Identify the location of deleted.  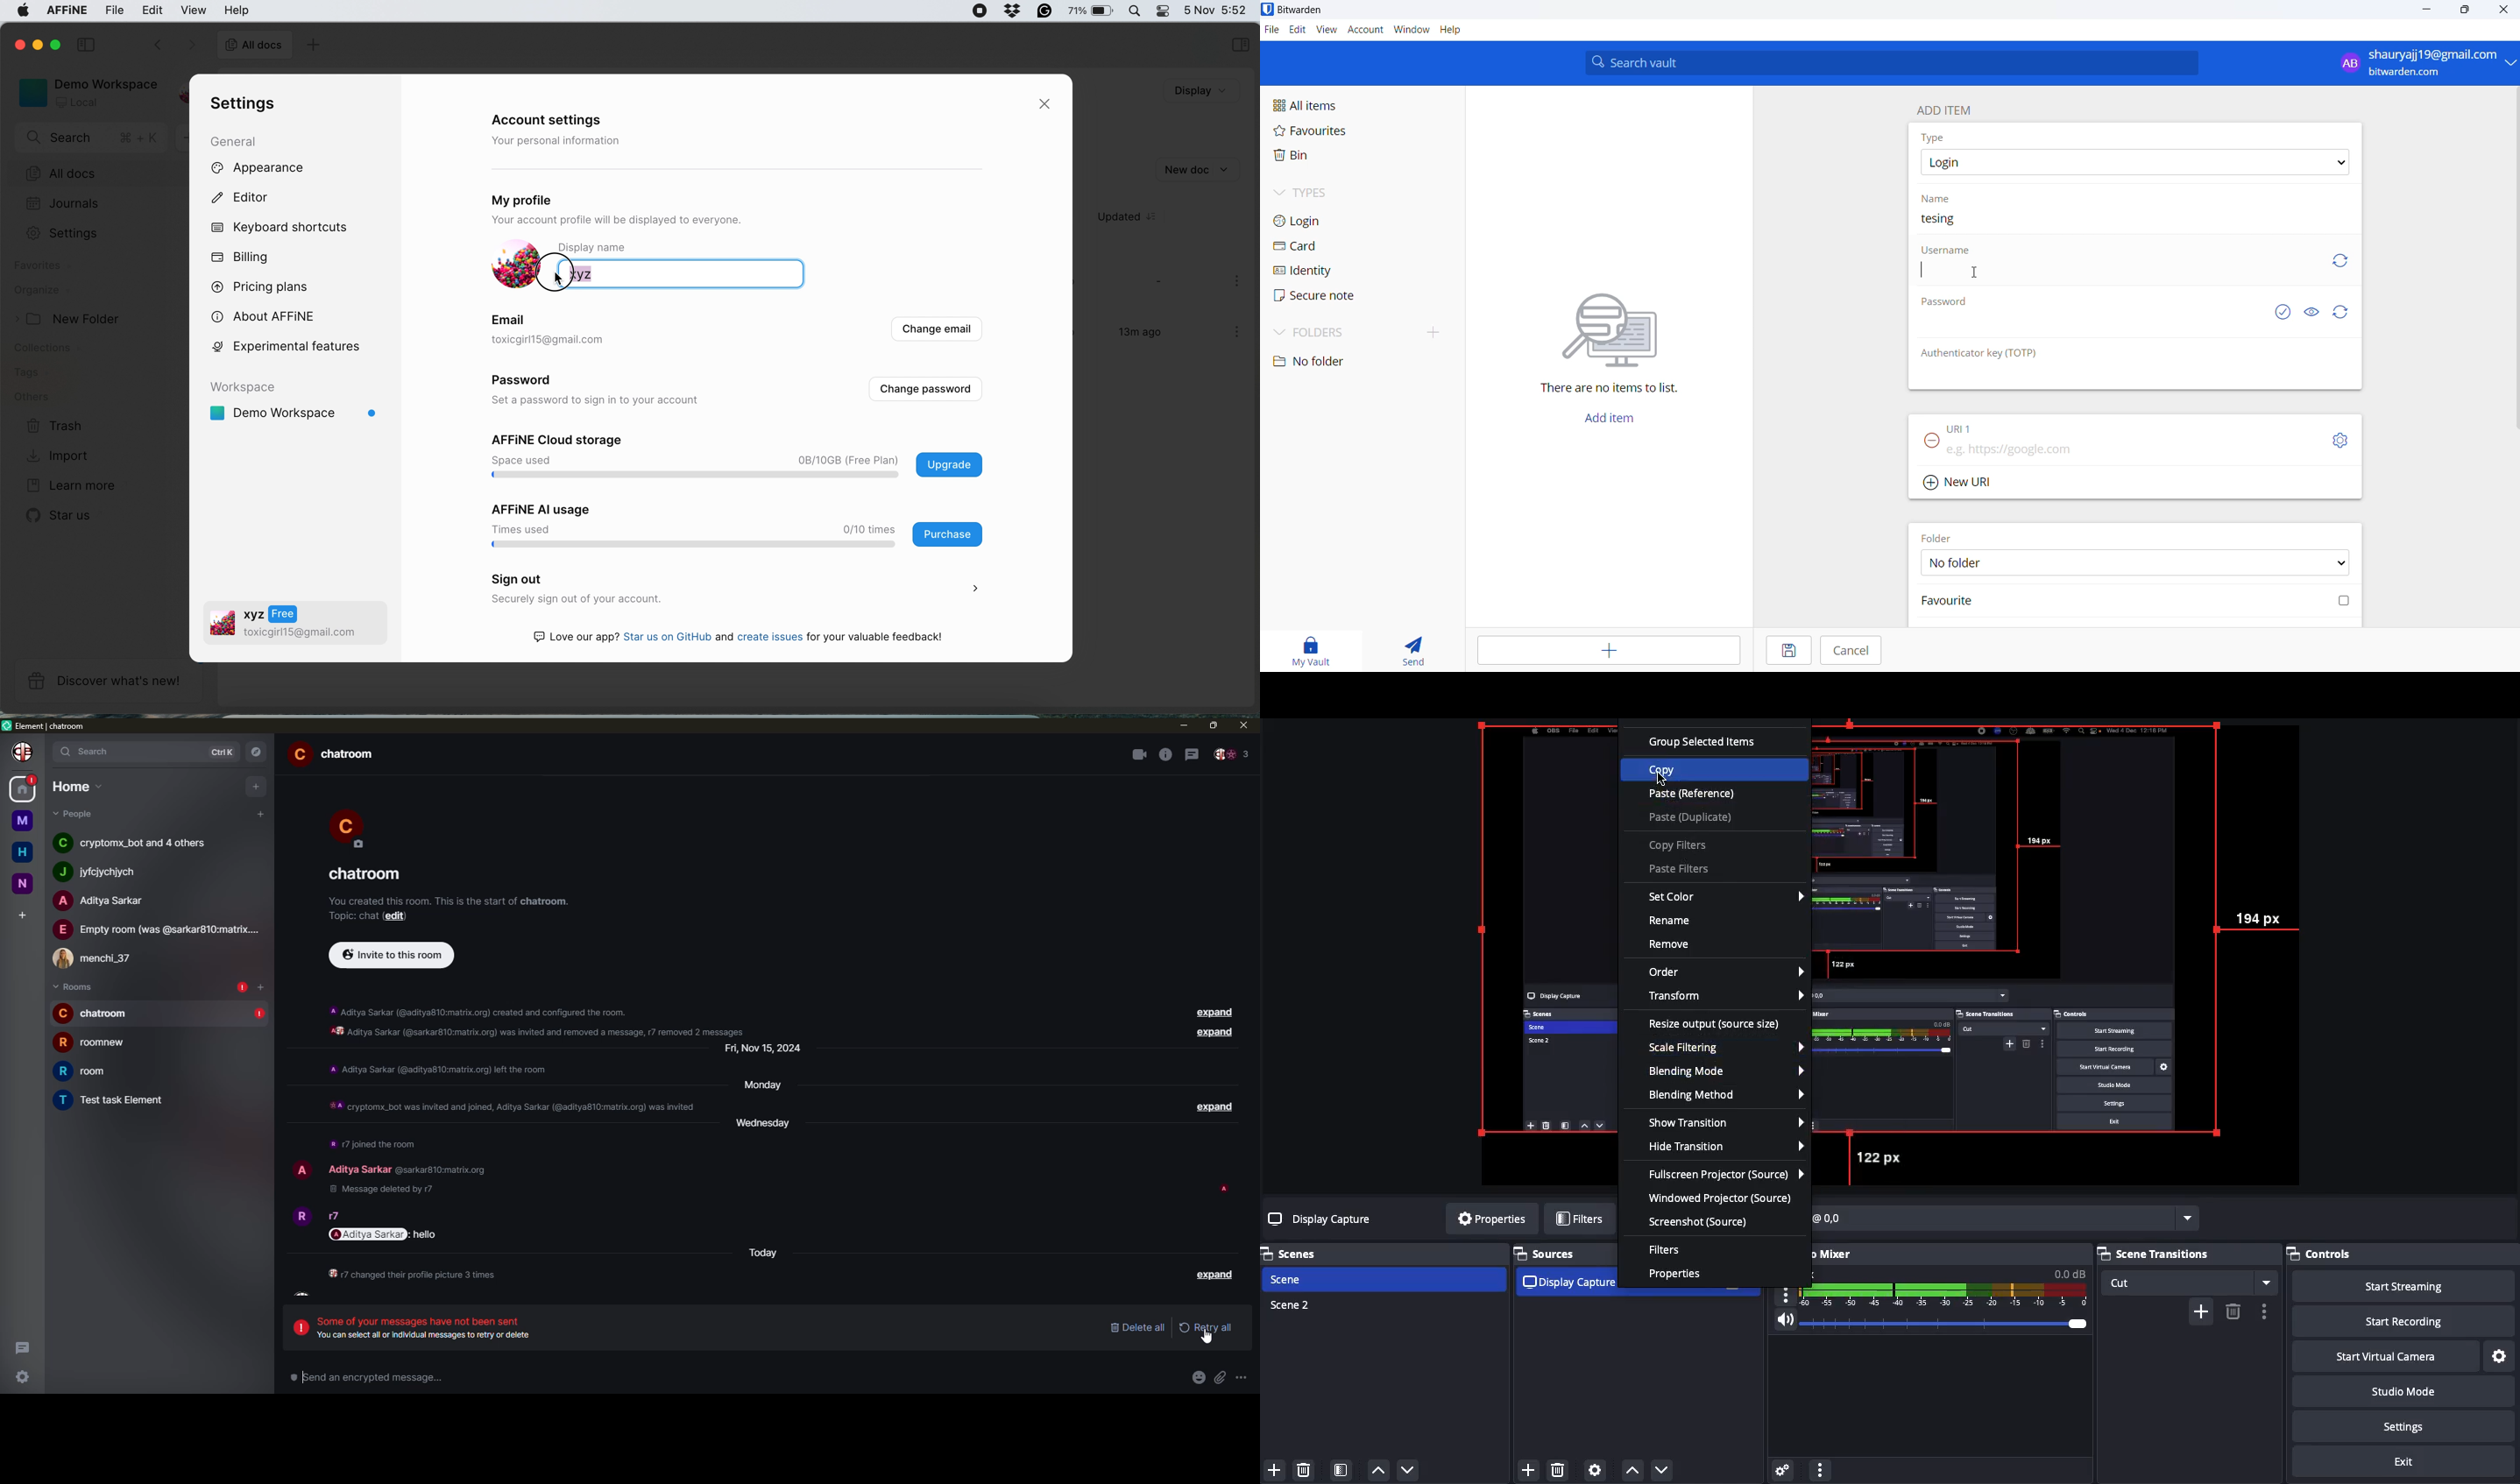
(388, 1189).